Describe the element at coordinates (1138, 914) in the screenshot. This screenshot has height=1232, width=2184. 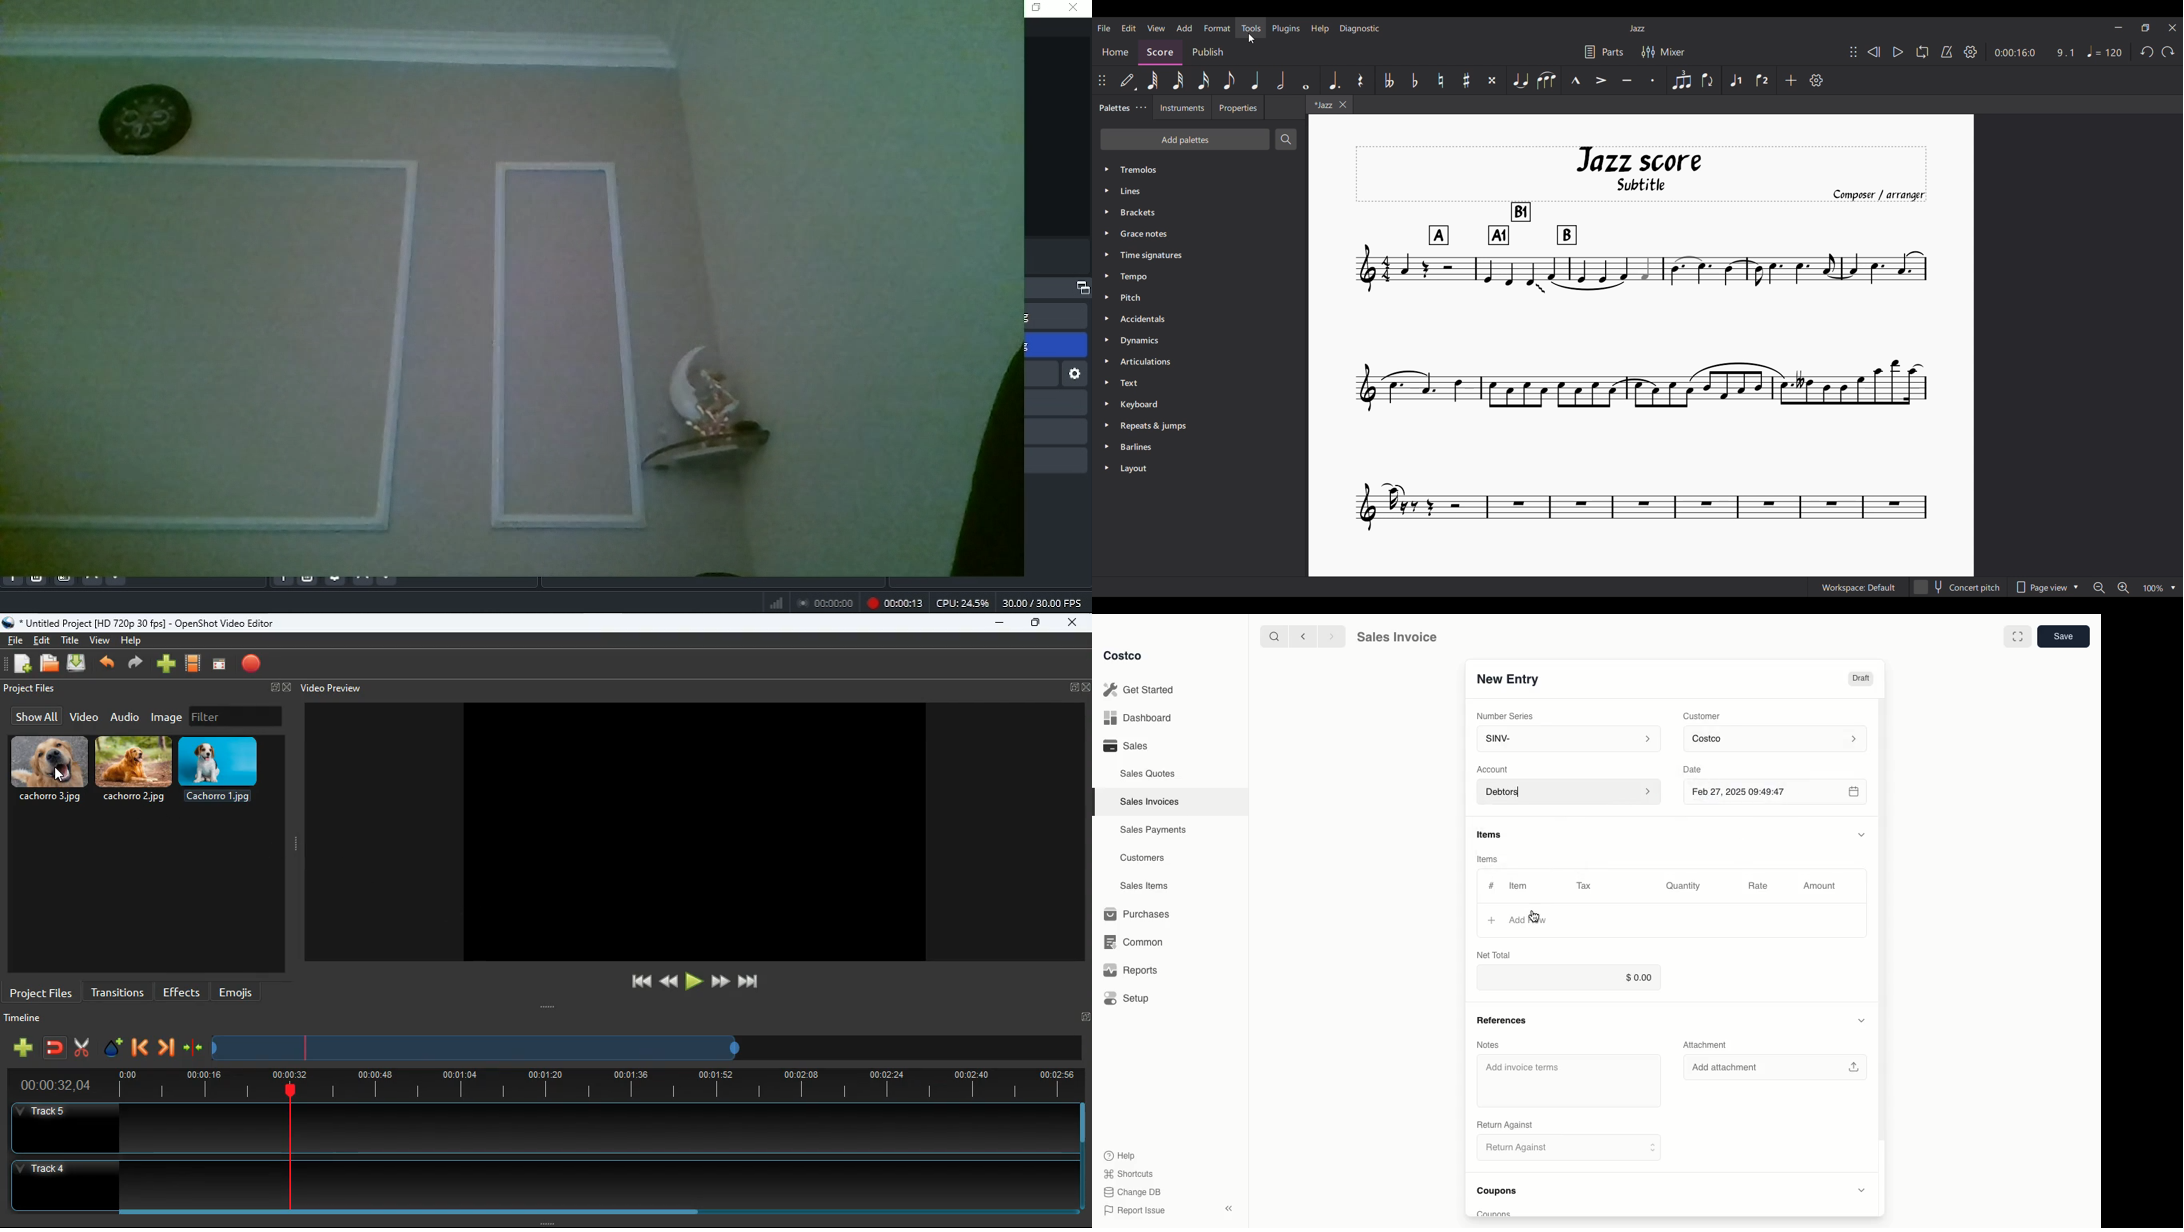
I see `Purchases` at that location.